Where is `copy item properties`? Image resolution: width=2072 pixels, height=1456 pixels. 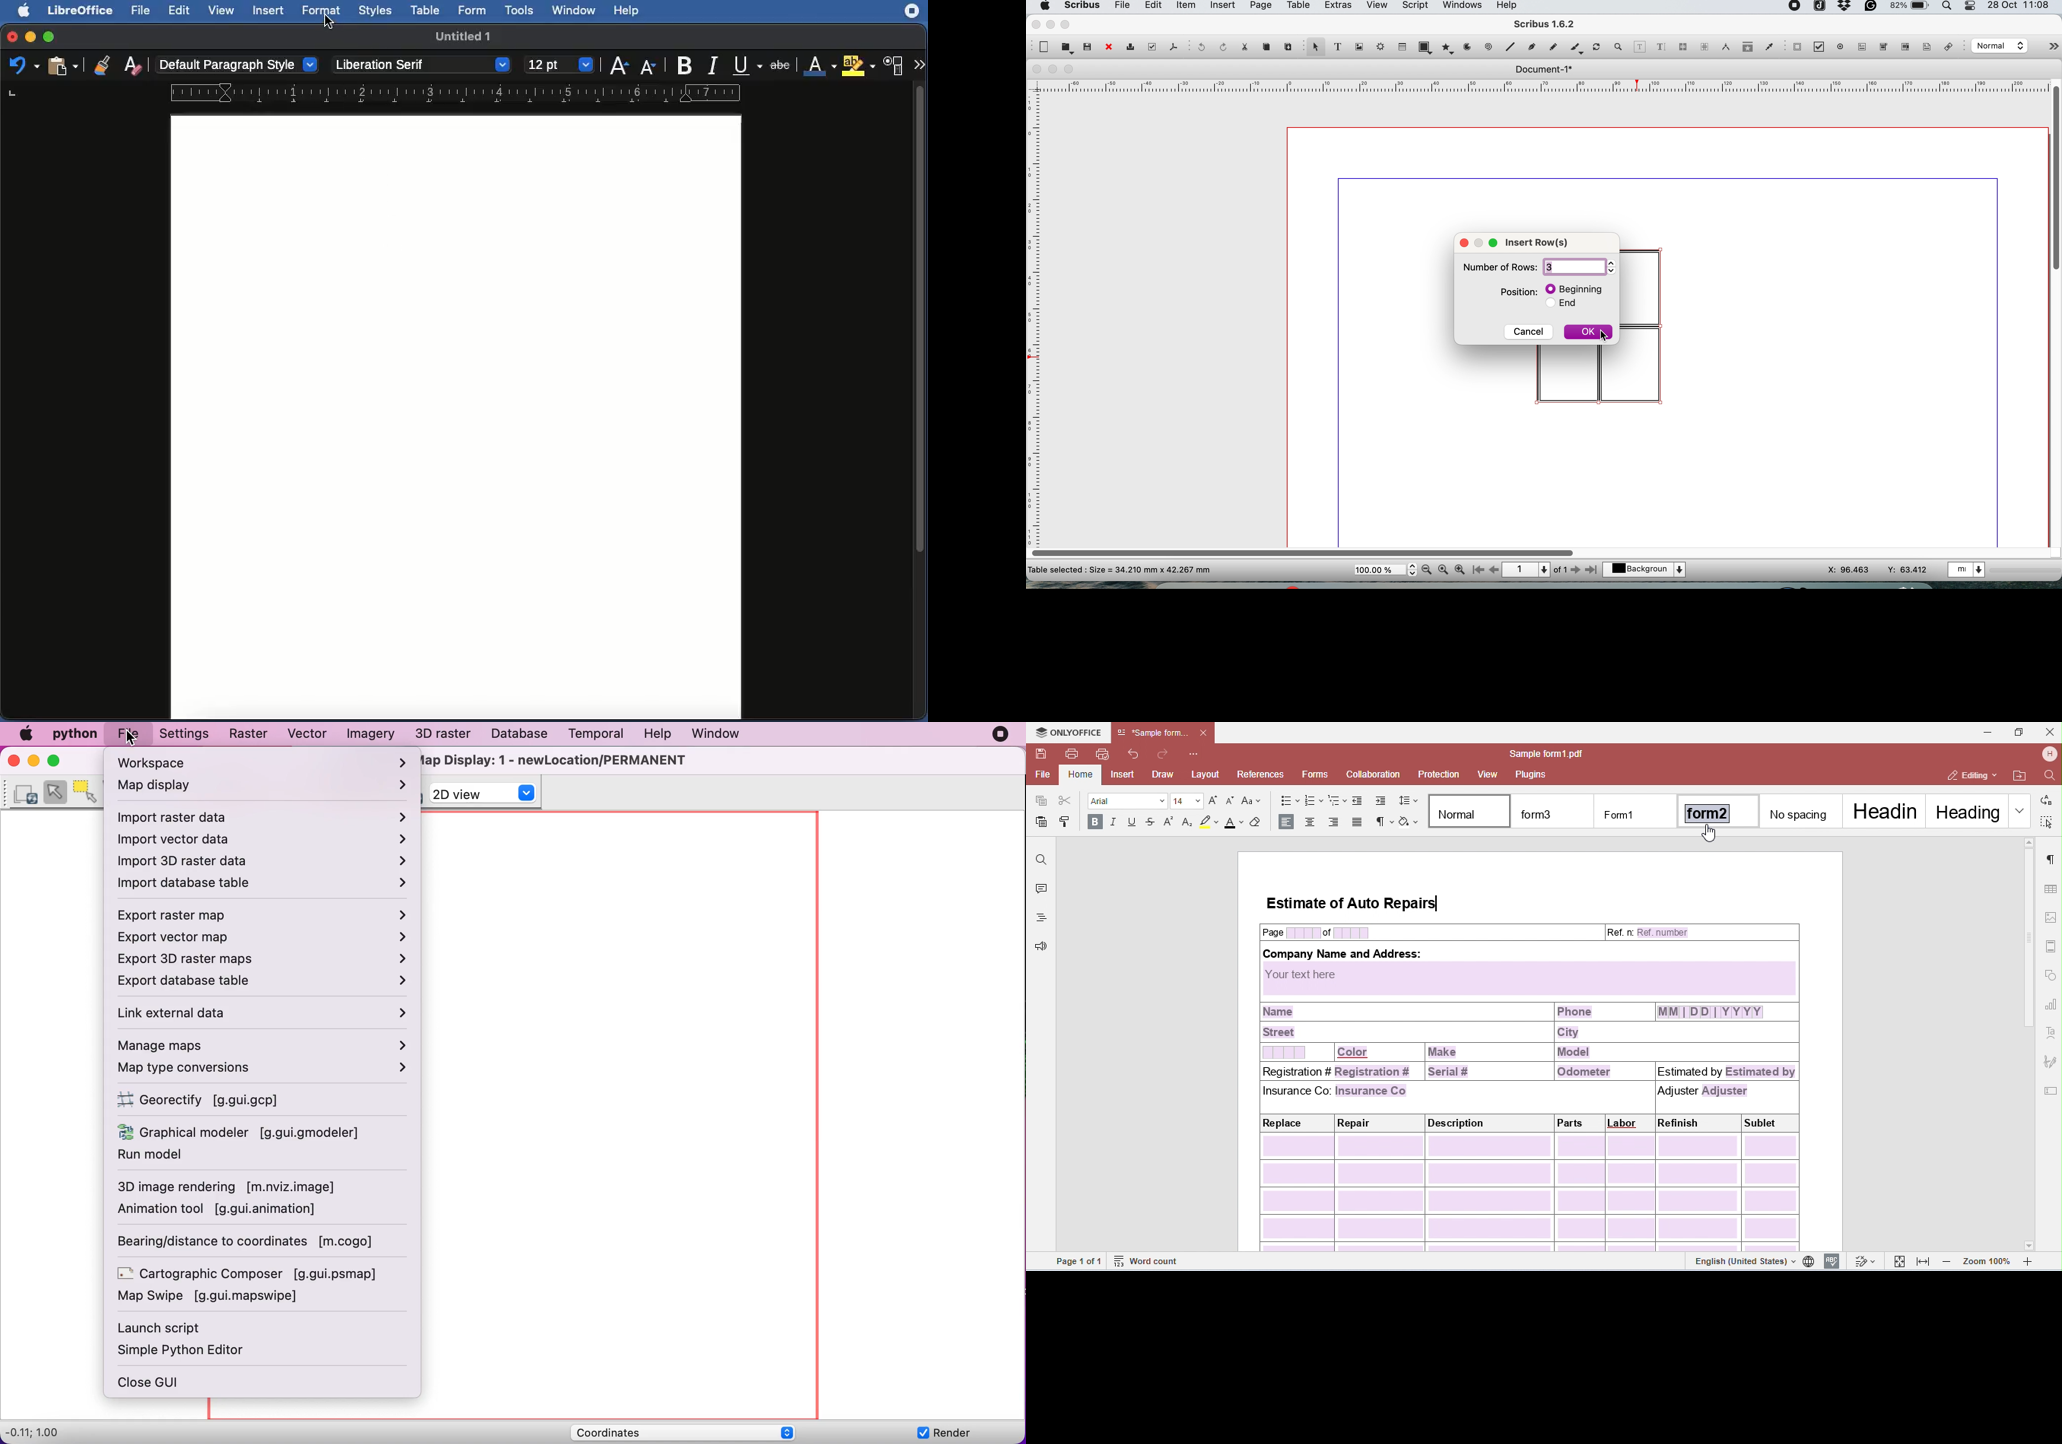 copy item properties is located at coordinates (1745, 49).